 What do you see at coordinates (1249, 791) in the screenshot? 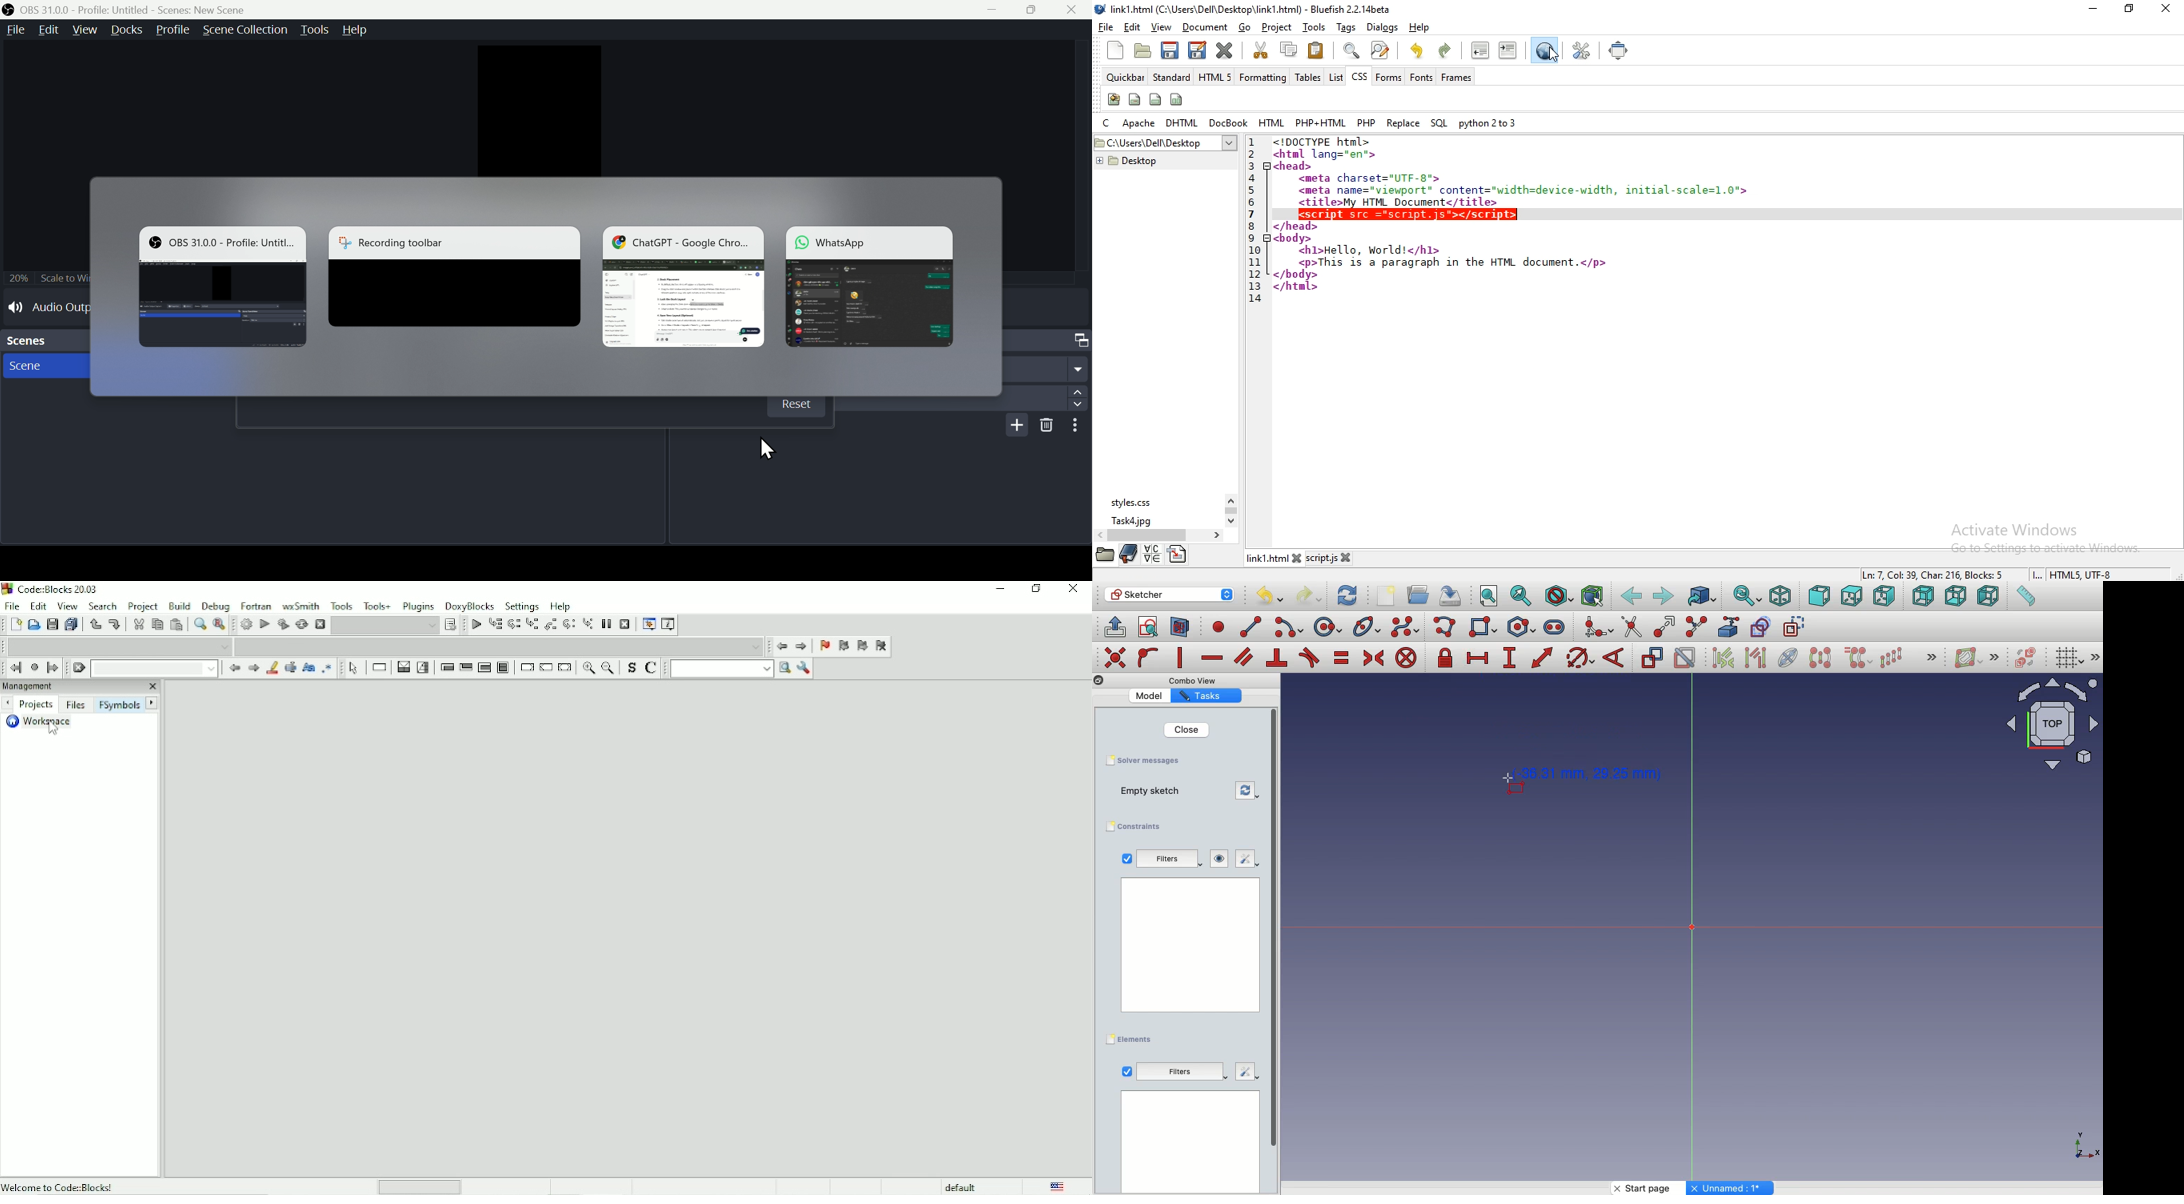
I see `refresh` at bounding box center [1249, 791].